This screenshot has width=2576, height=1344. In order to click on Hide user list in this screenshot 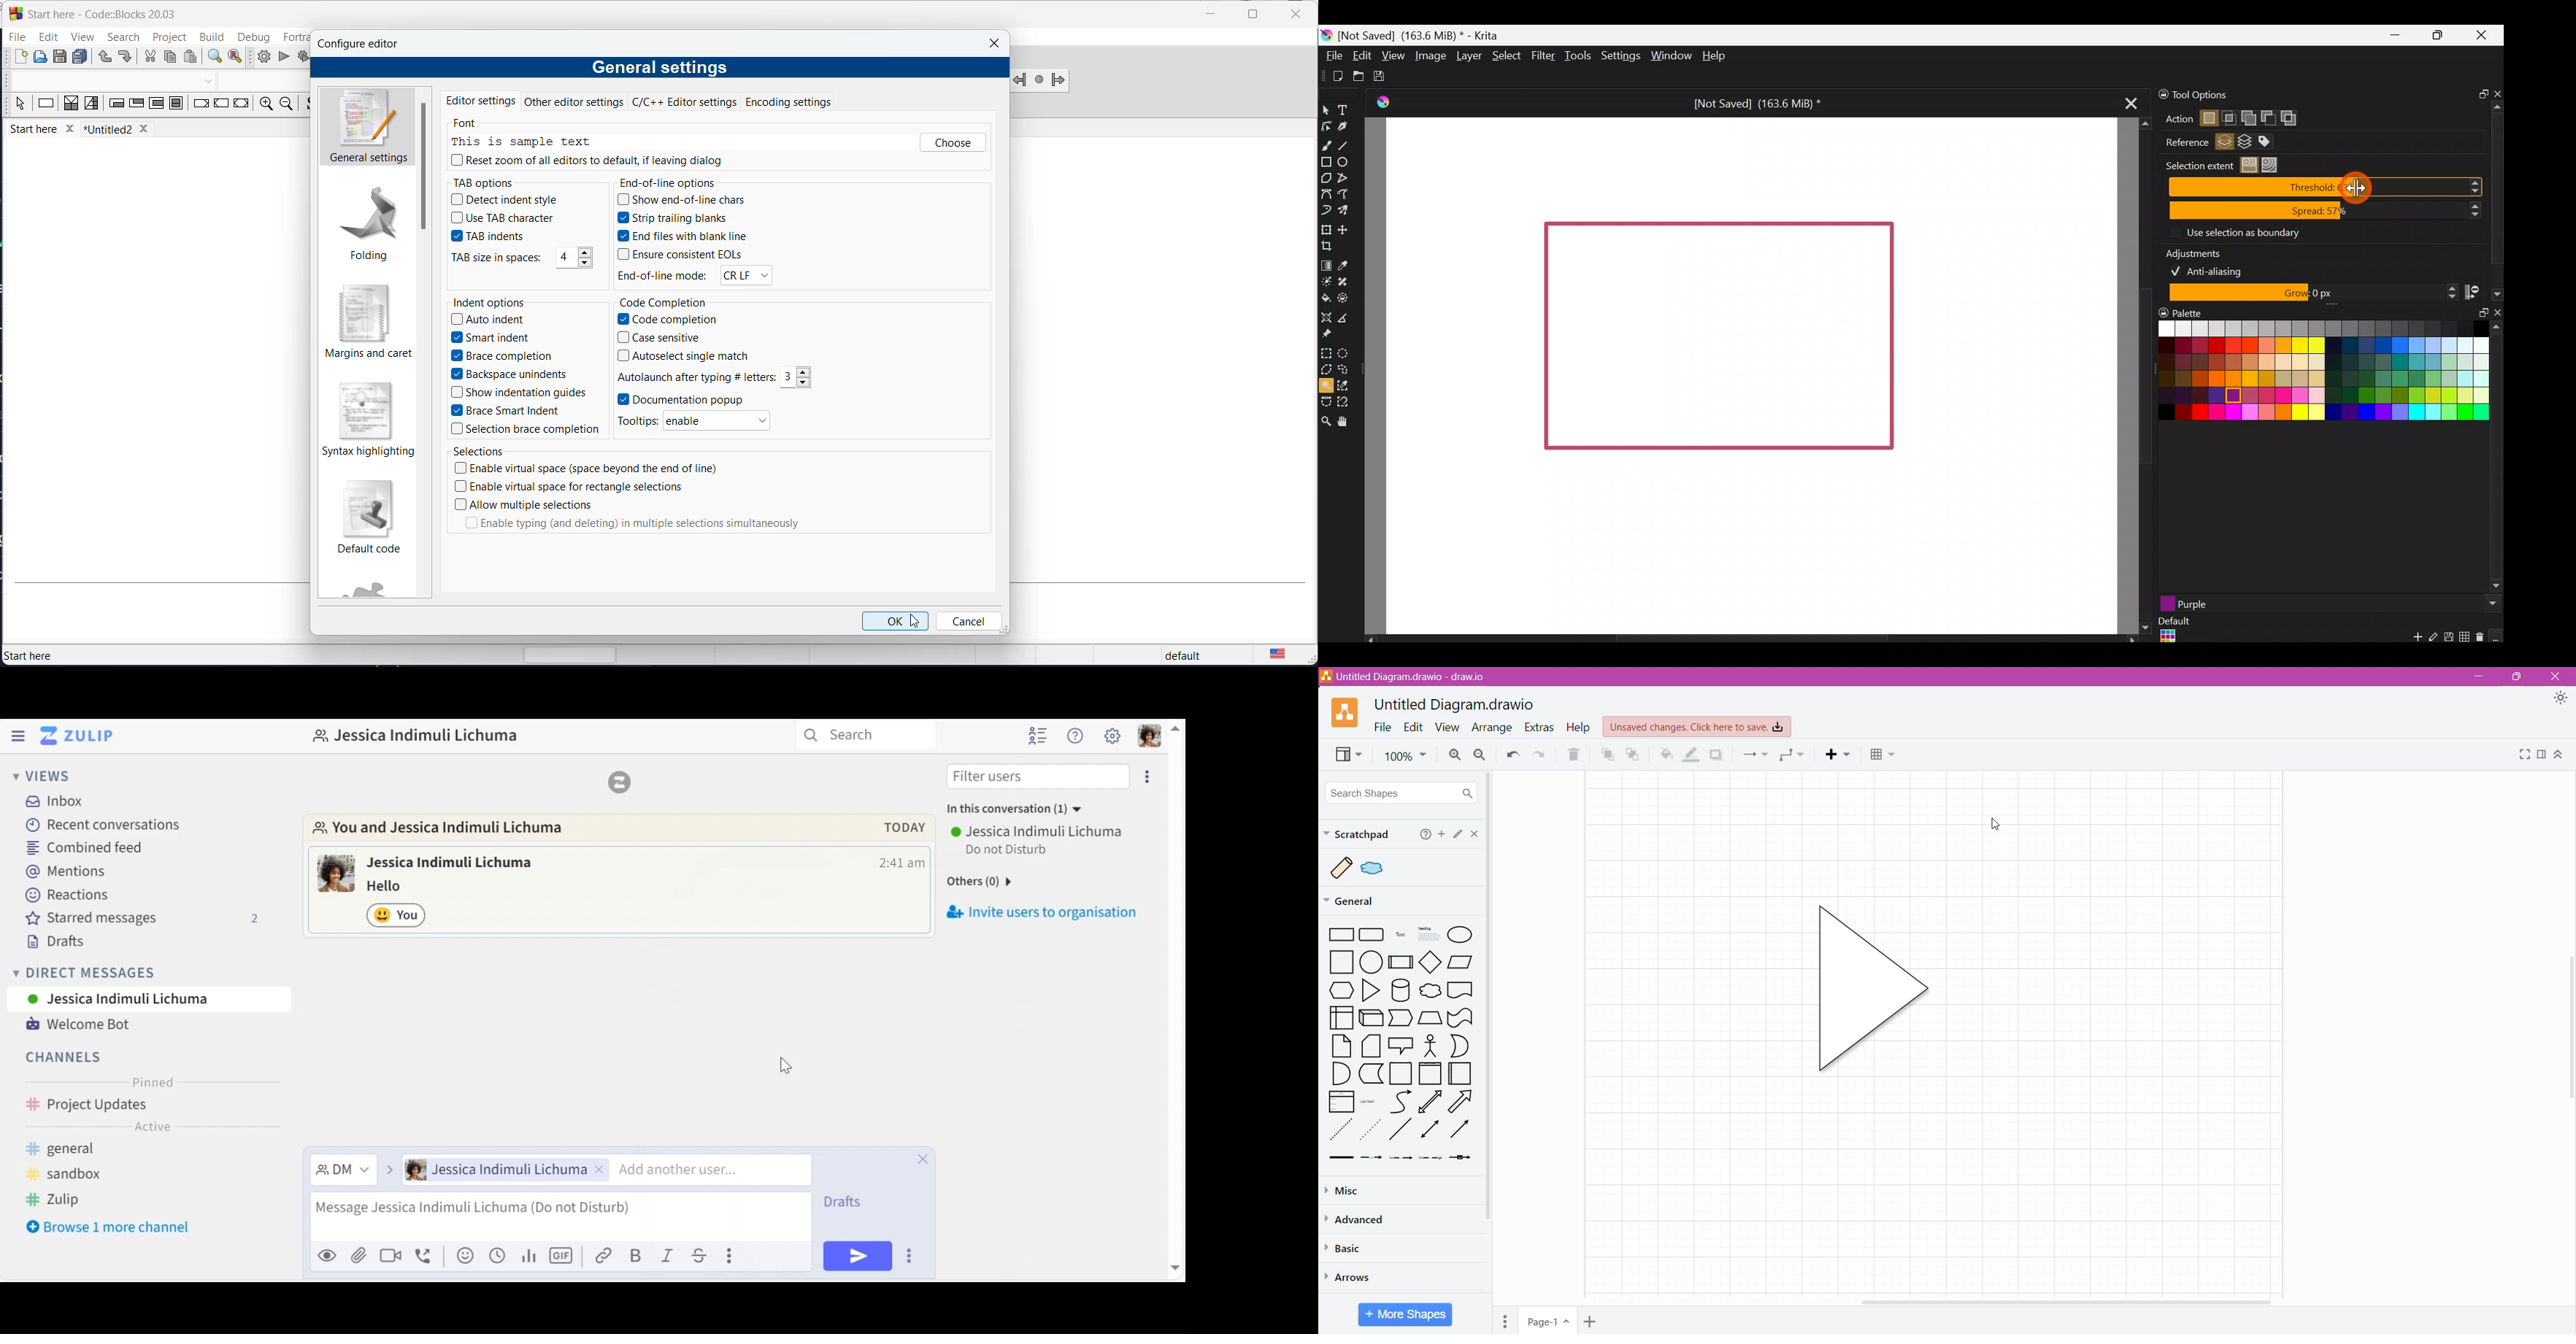, I will do `click(1038, 736)`.